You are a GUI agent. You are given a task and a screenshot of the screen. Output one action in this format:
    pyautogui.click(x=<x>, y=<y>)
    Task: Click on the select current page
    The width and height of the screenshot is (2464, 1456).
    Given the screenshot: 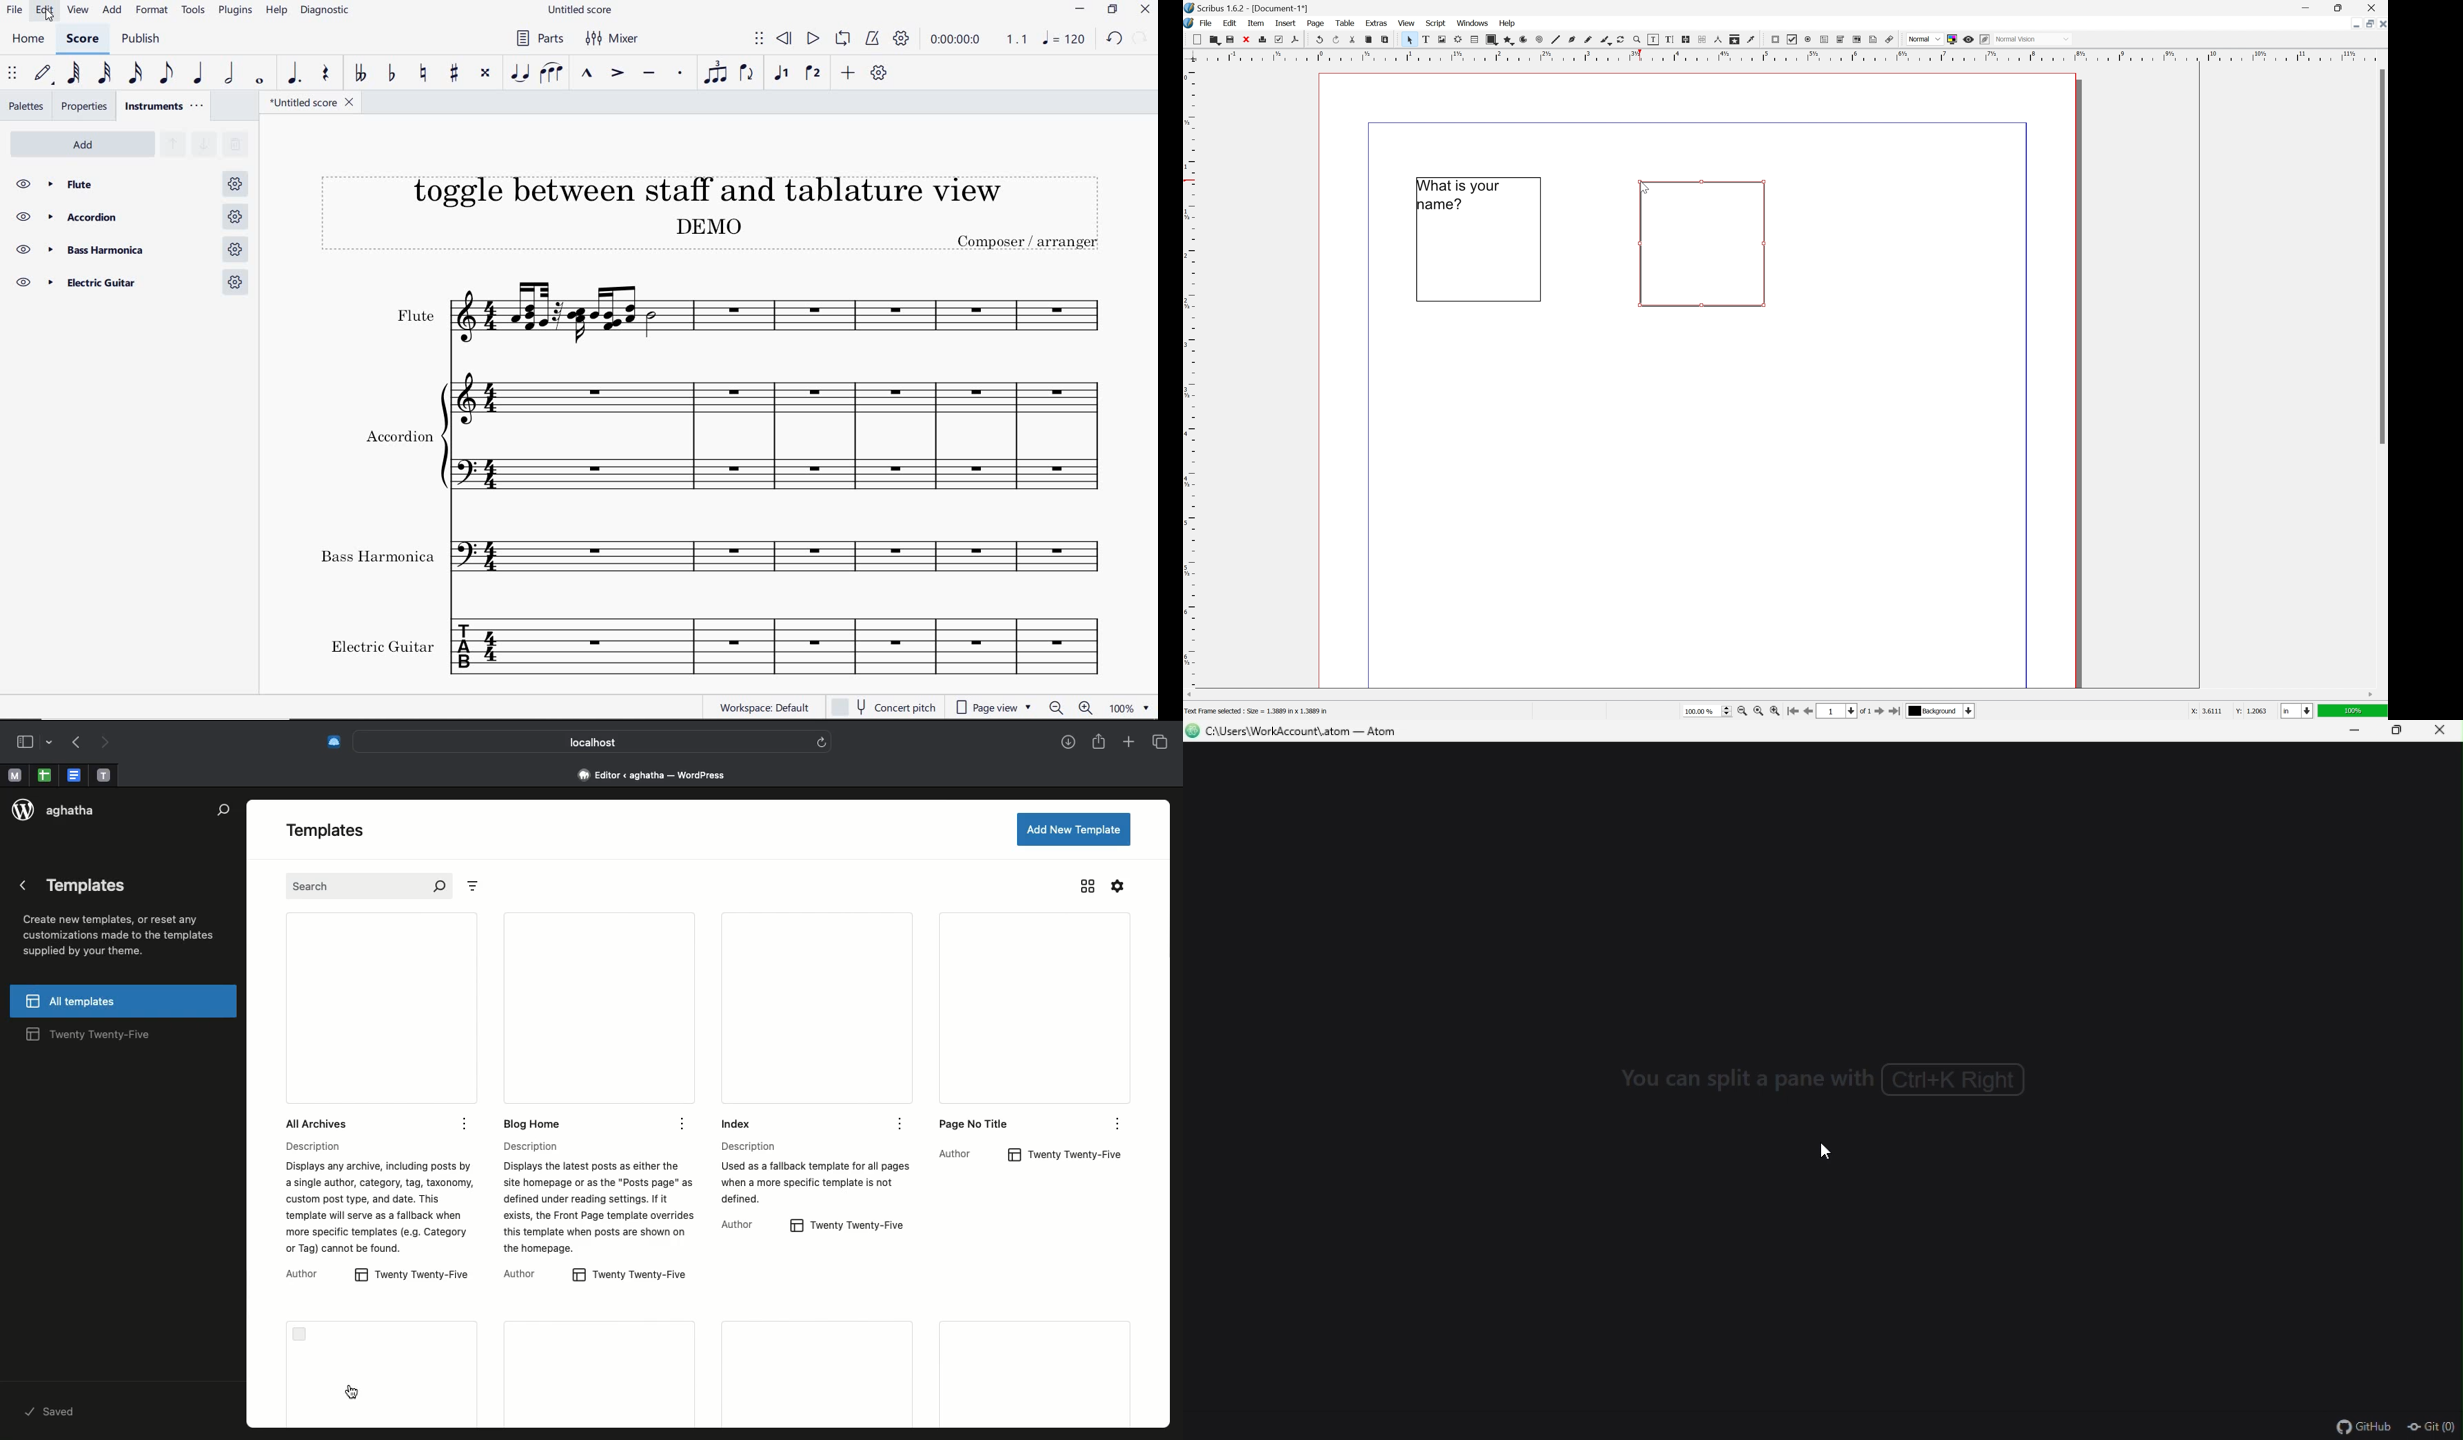 What is the action you would take?
    pyautogui.click(x=1846, y=712)
    